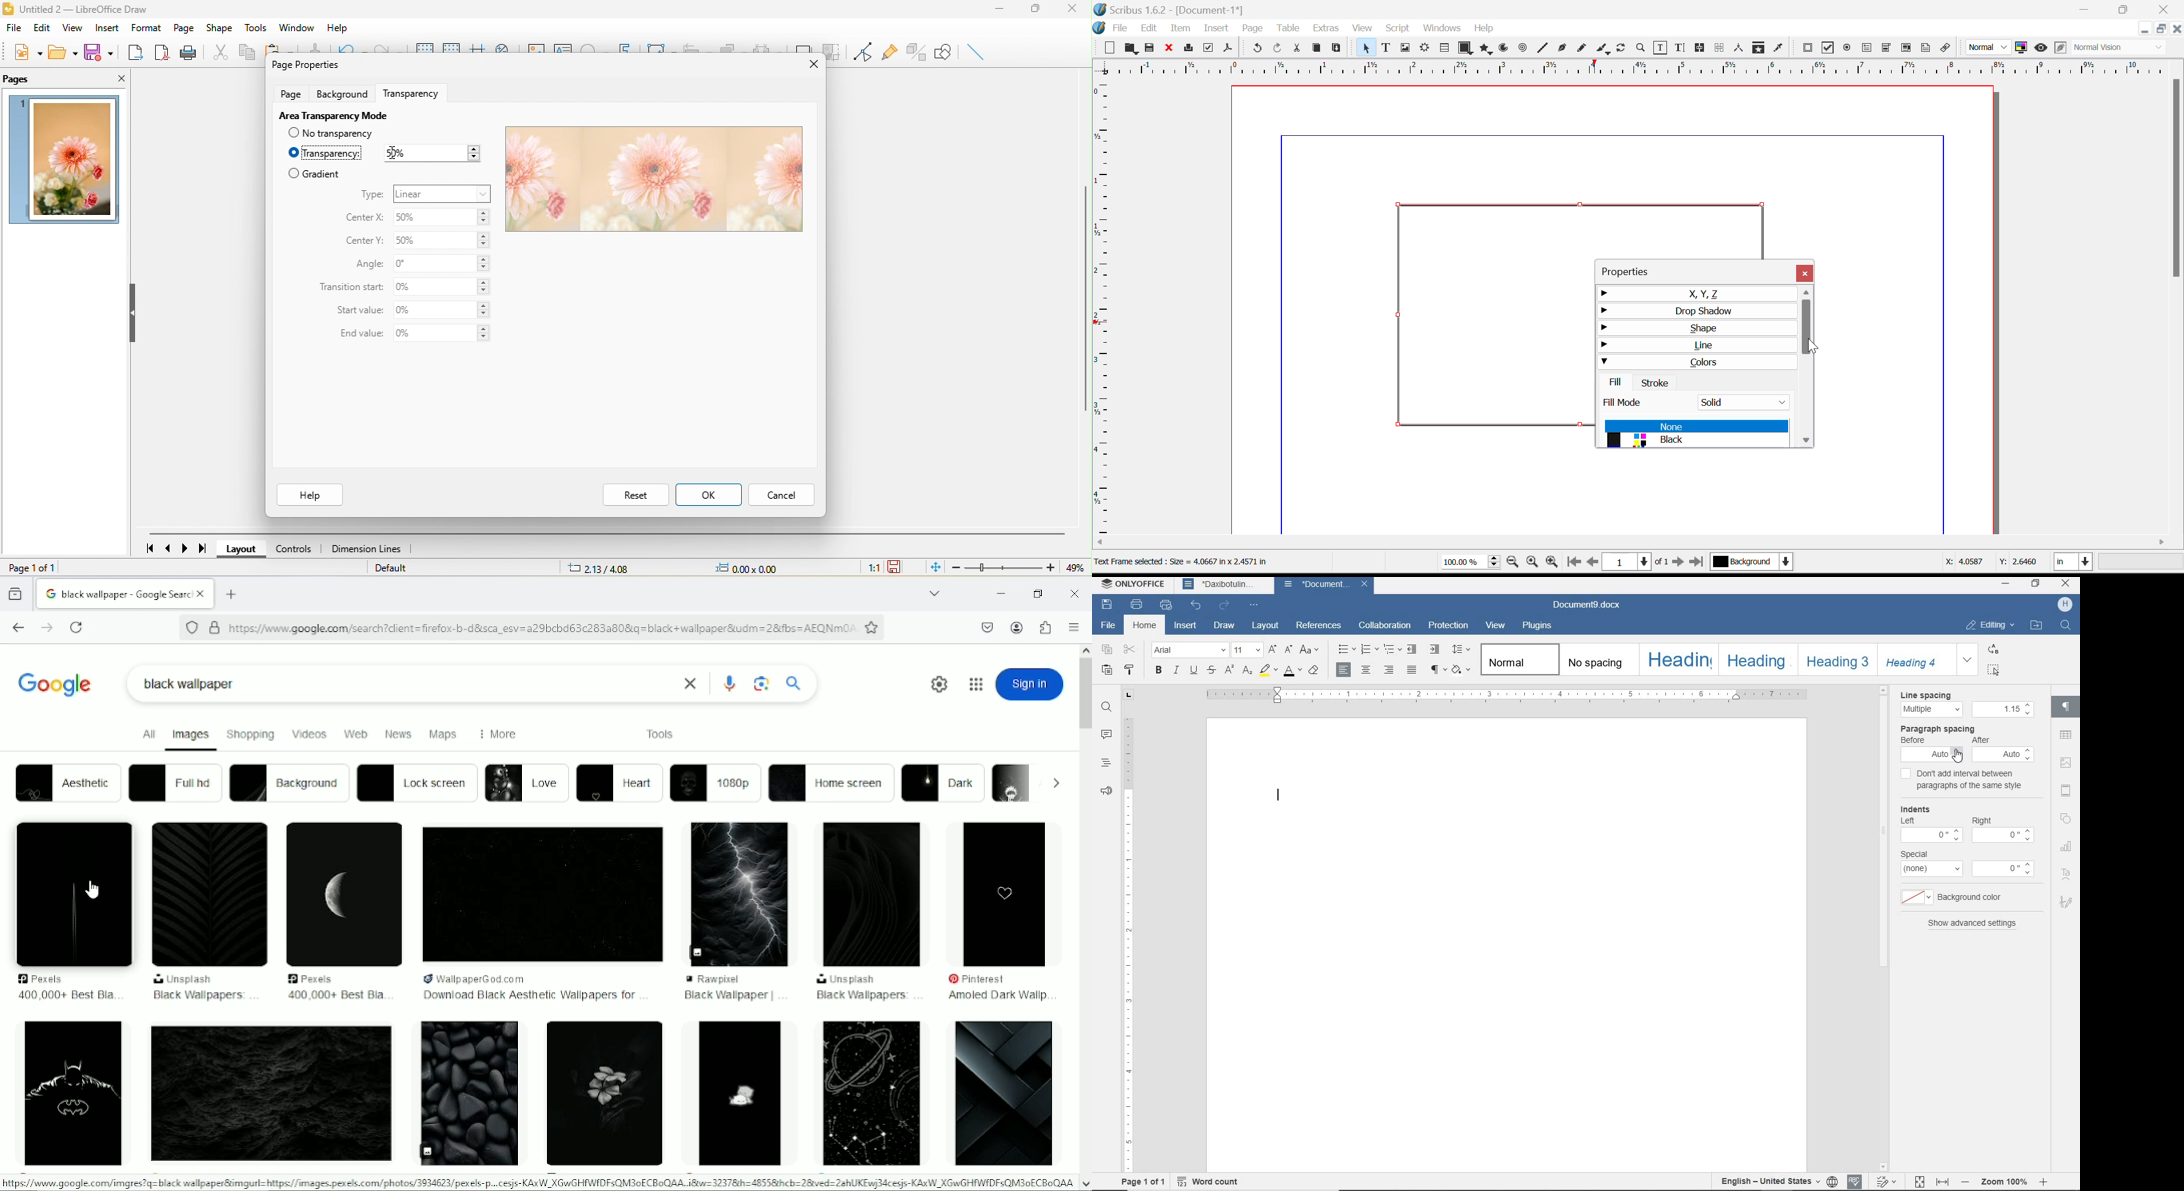 The image size is (2184, 1204). I want to click on 0.00x0.00, so click(754, 568).